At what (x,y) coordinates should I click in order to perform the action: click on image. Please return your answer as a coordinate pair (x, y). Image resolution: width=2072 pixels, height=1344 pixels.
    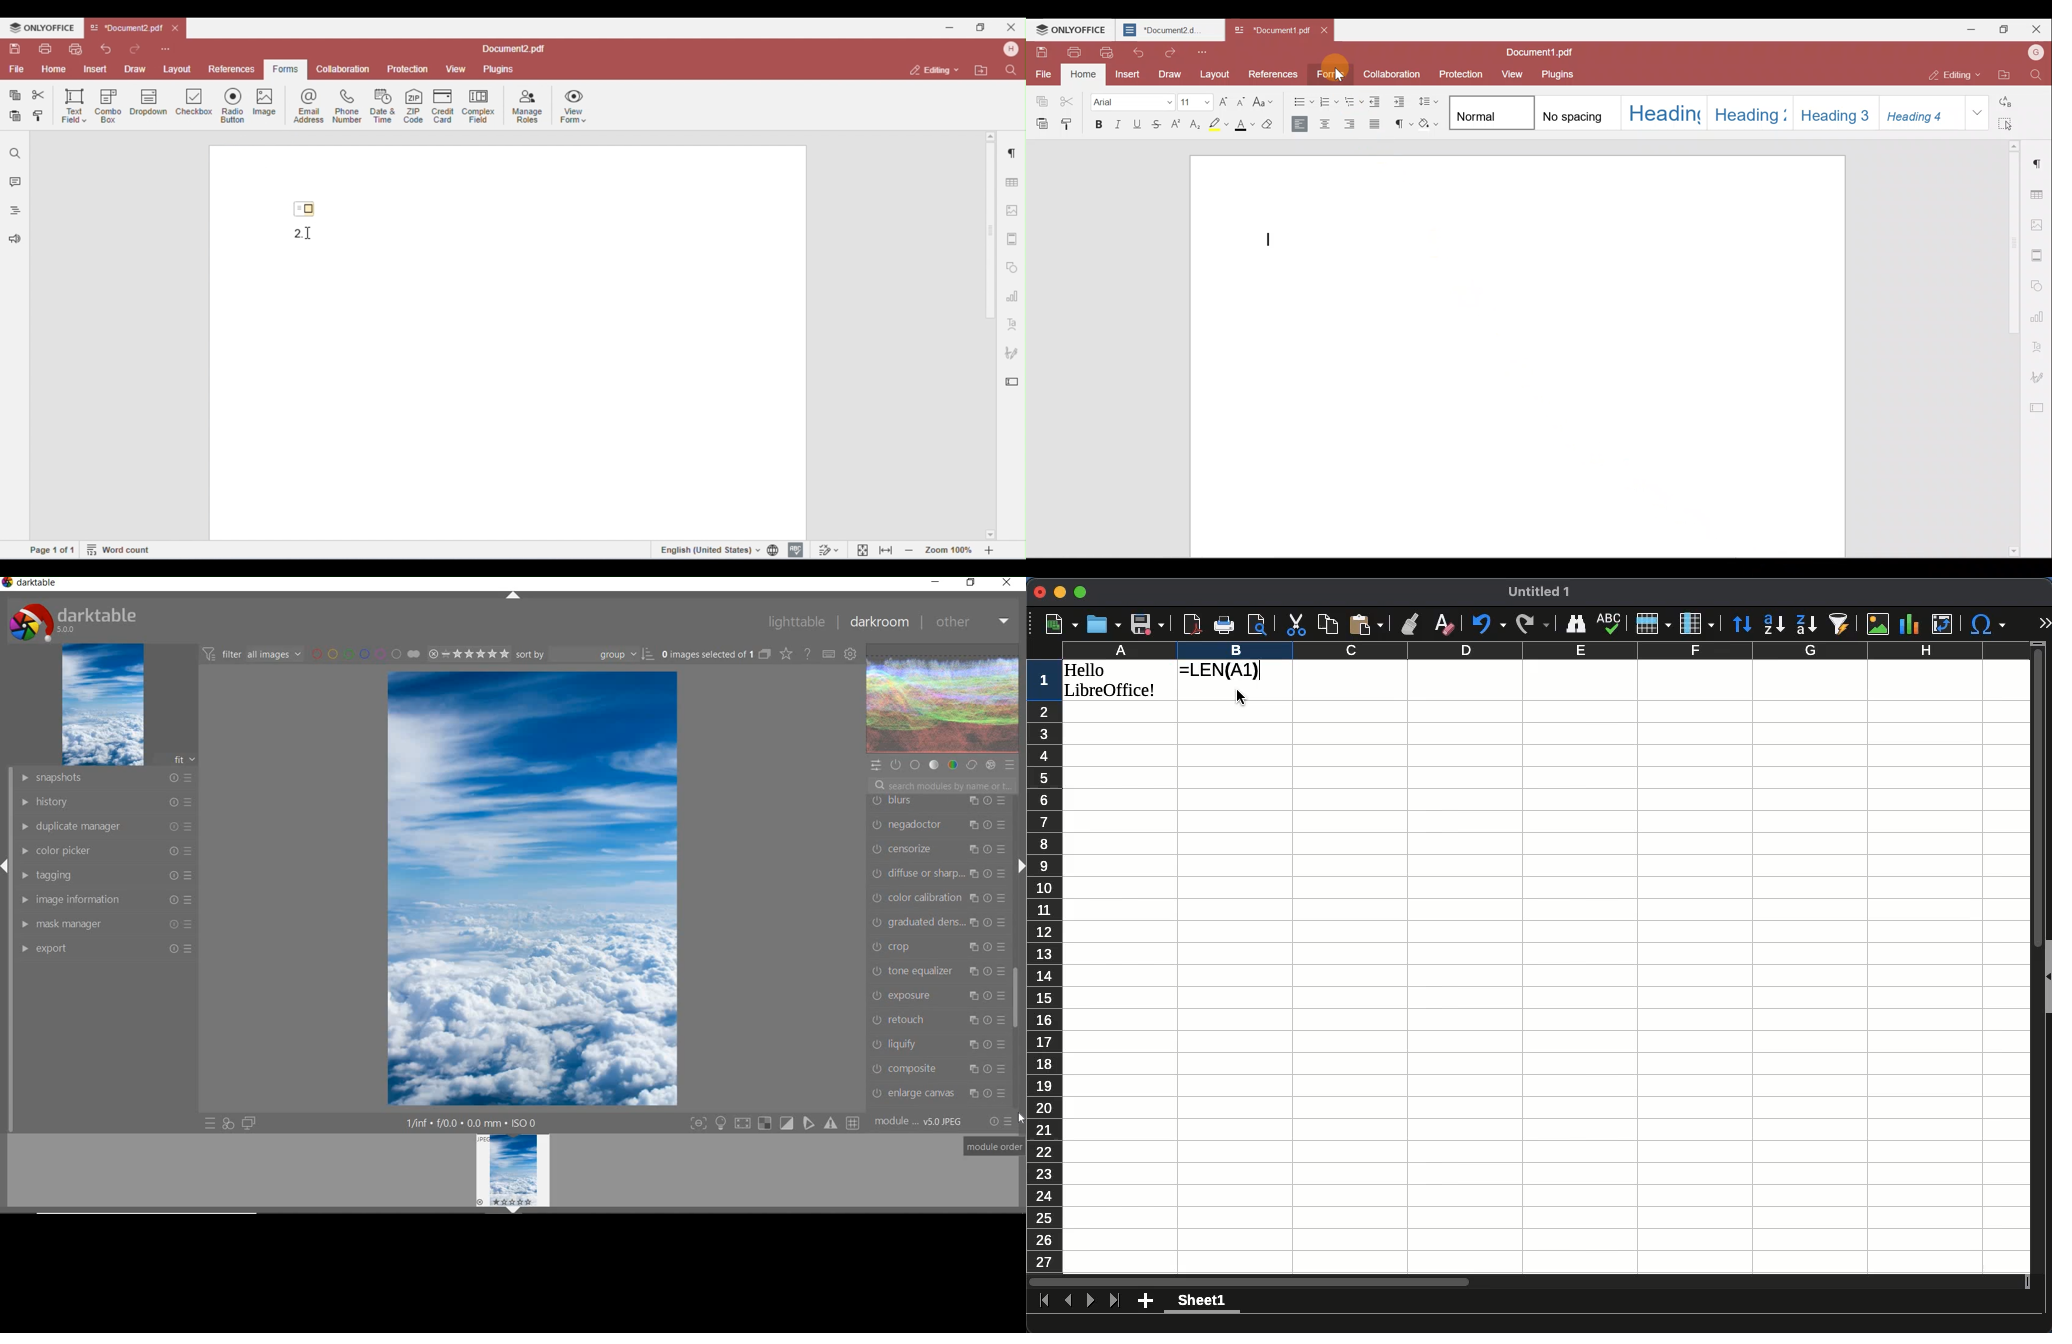
    Looking at the image, I should click on (1877, 624).